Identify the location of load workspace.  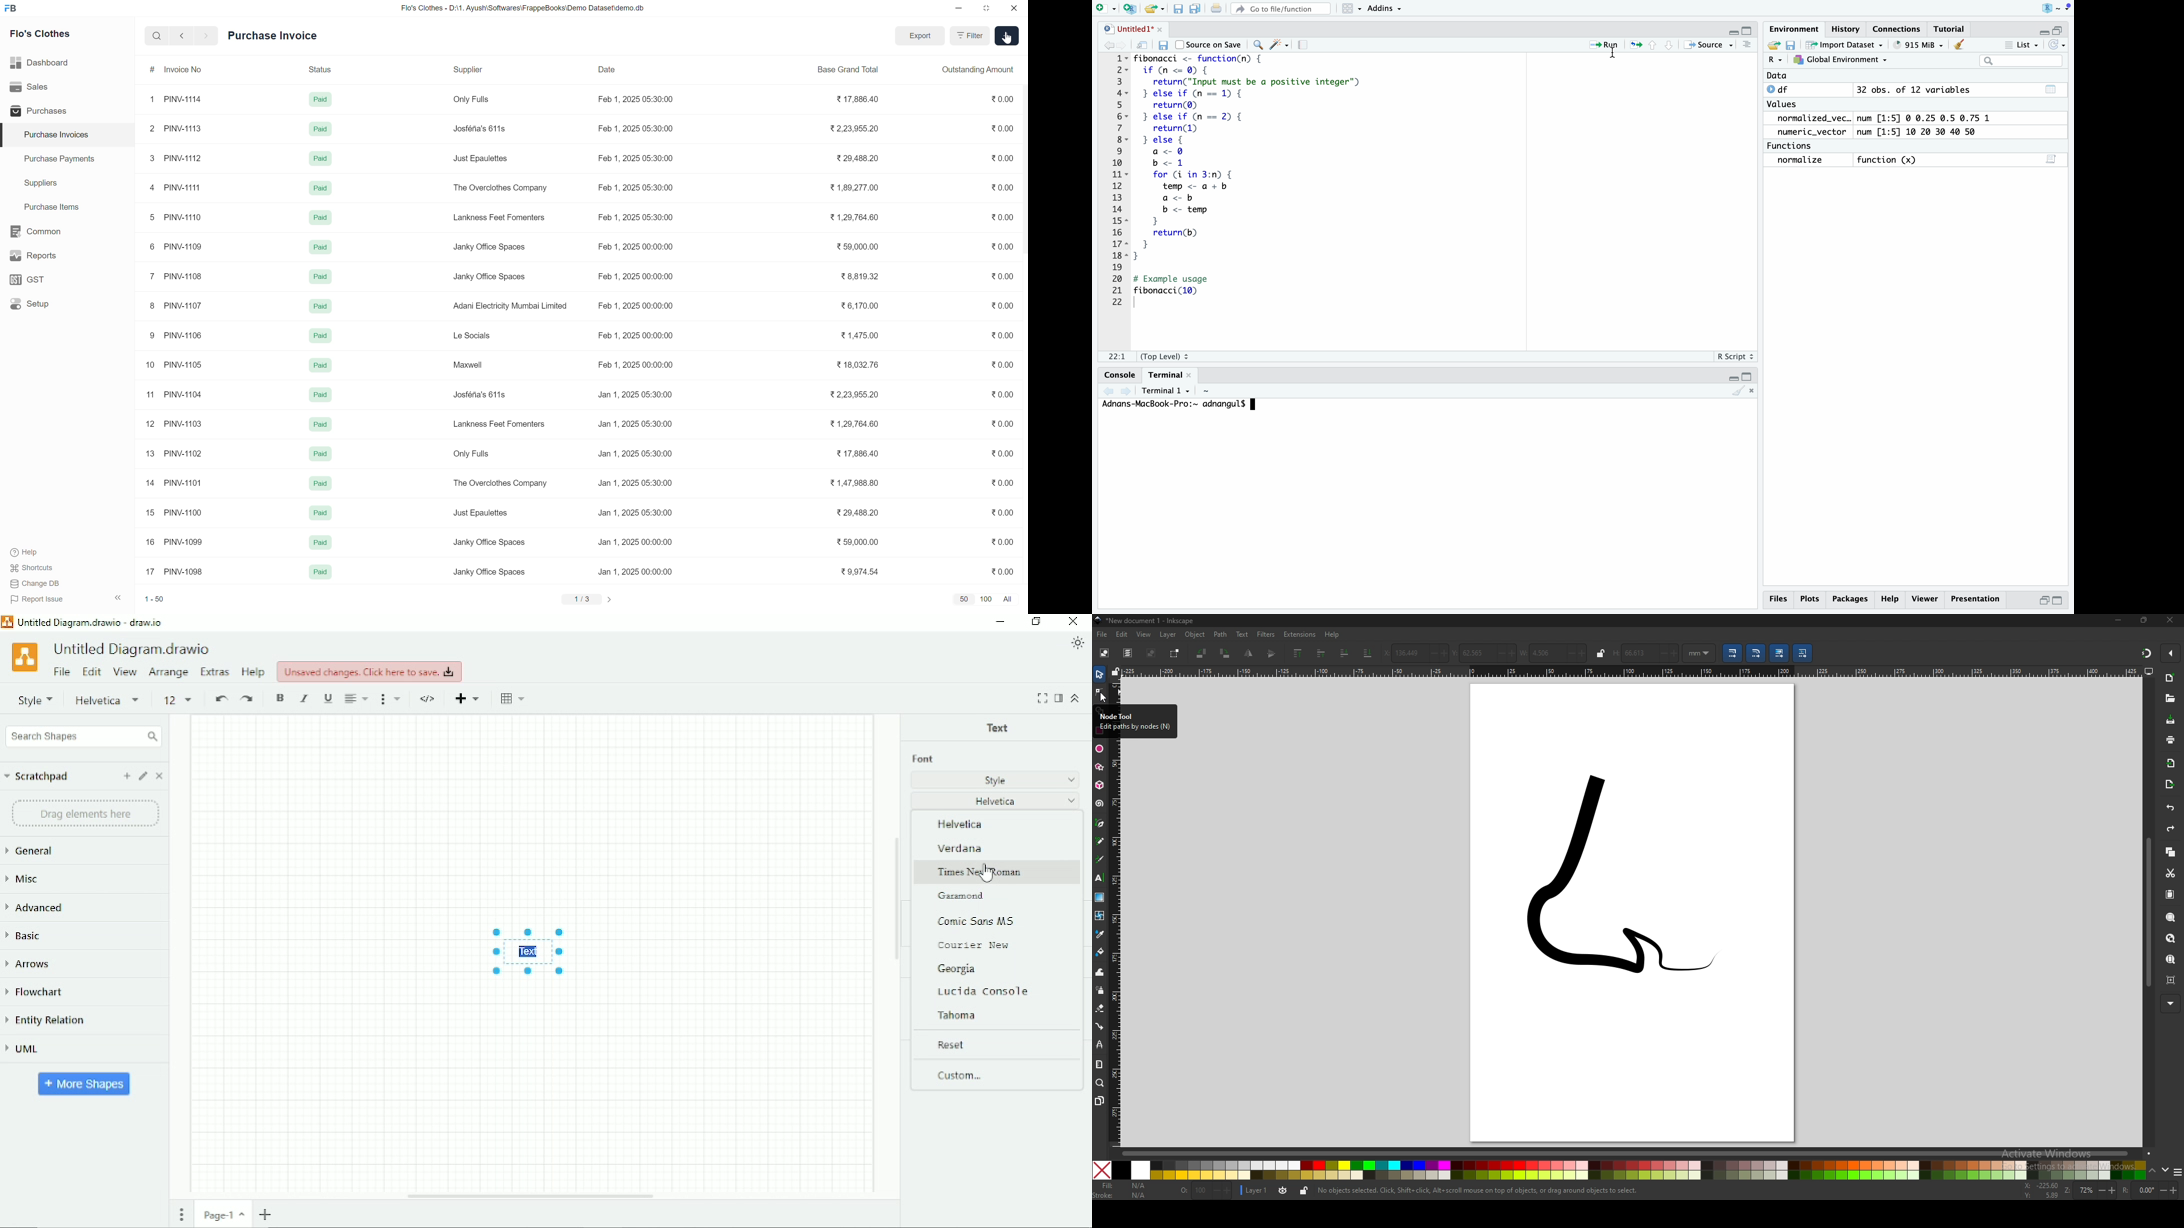
(1774, 44).